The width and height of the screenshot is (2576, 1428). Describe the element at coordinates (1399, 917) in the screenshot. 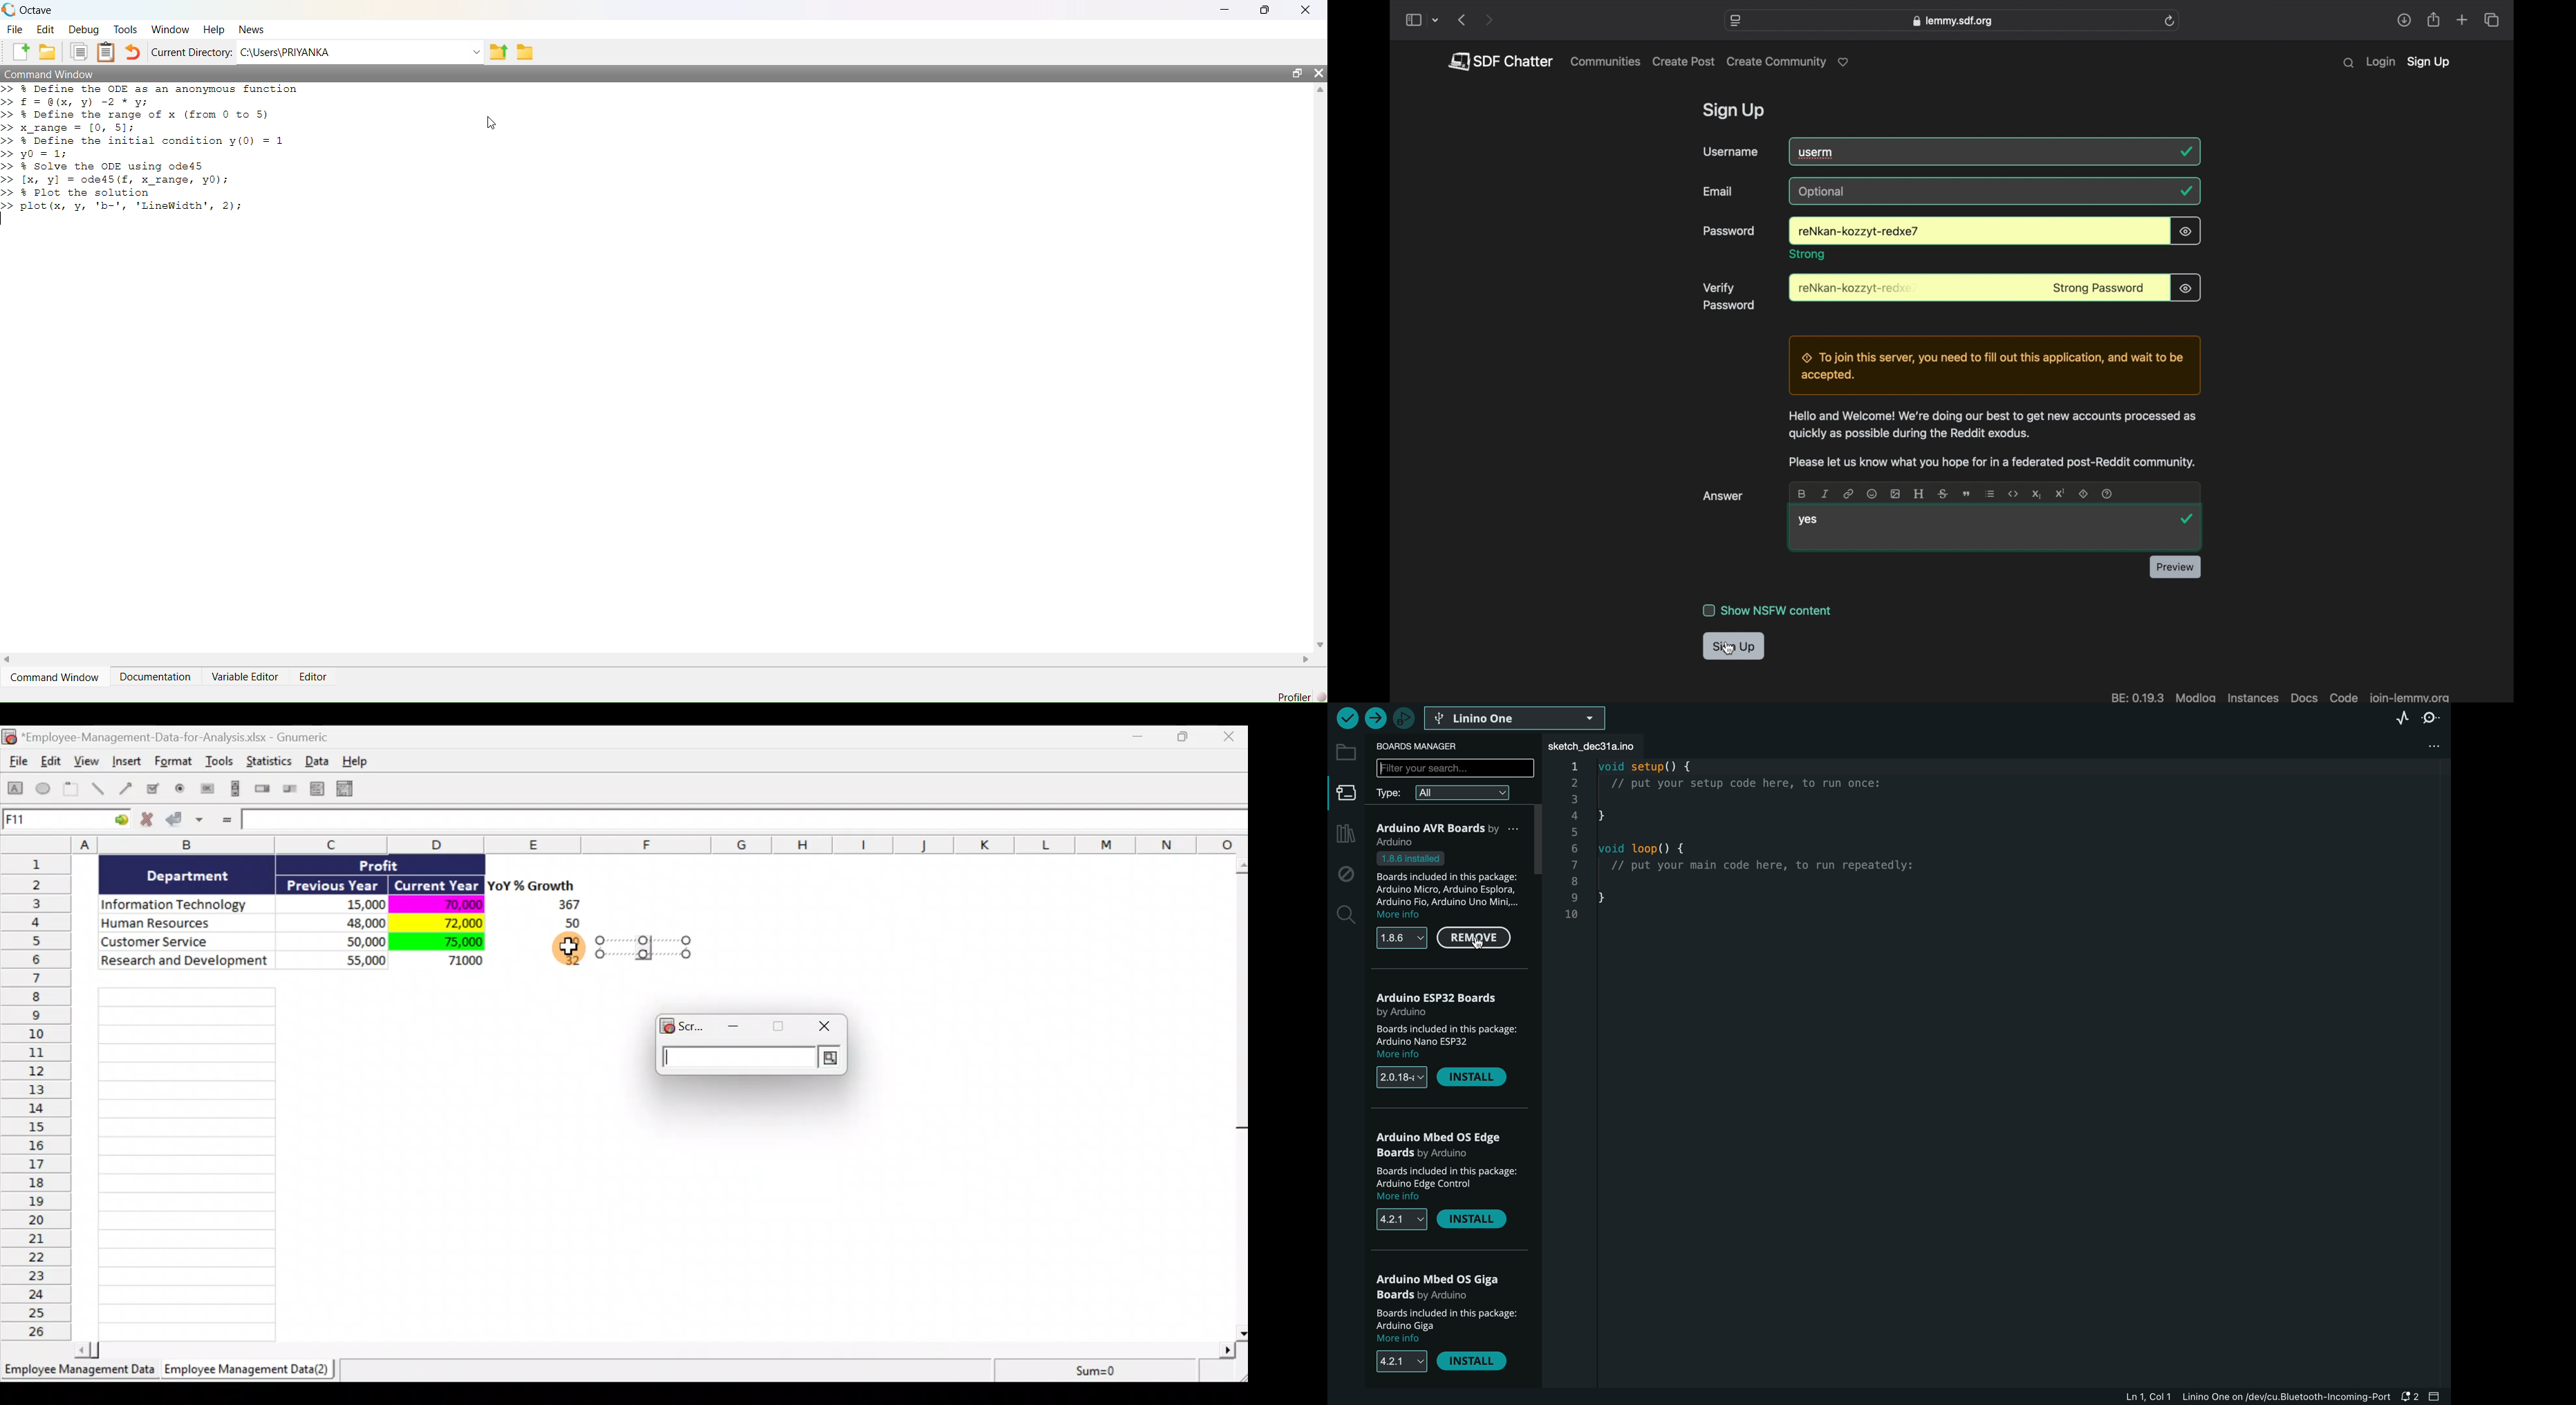

I see `more info` at that location.